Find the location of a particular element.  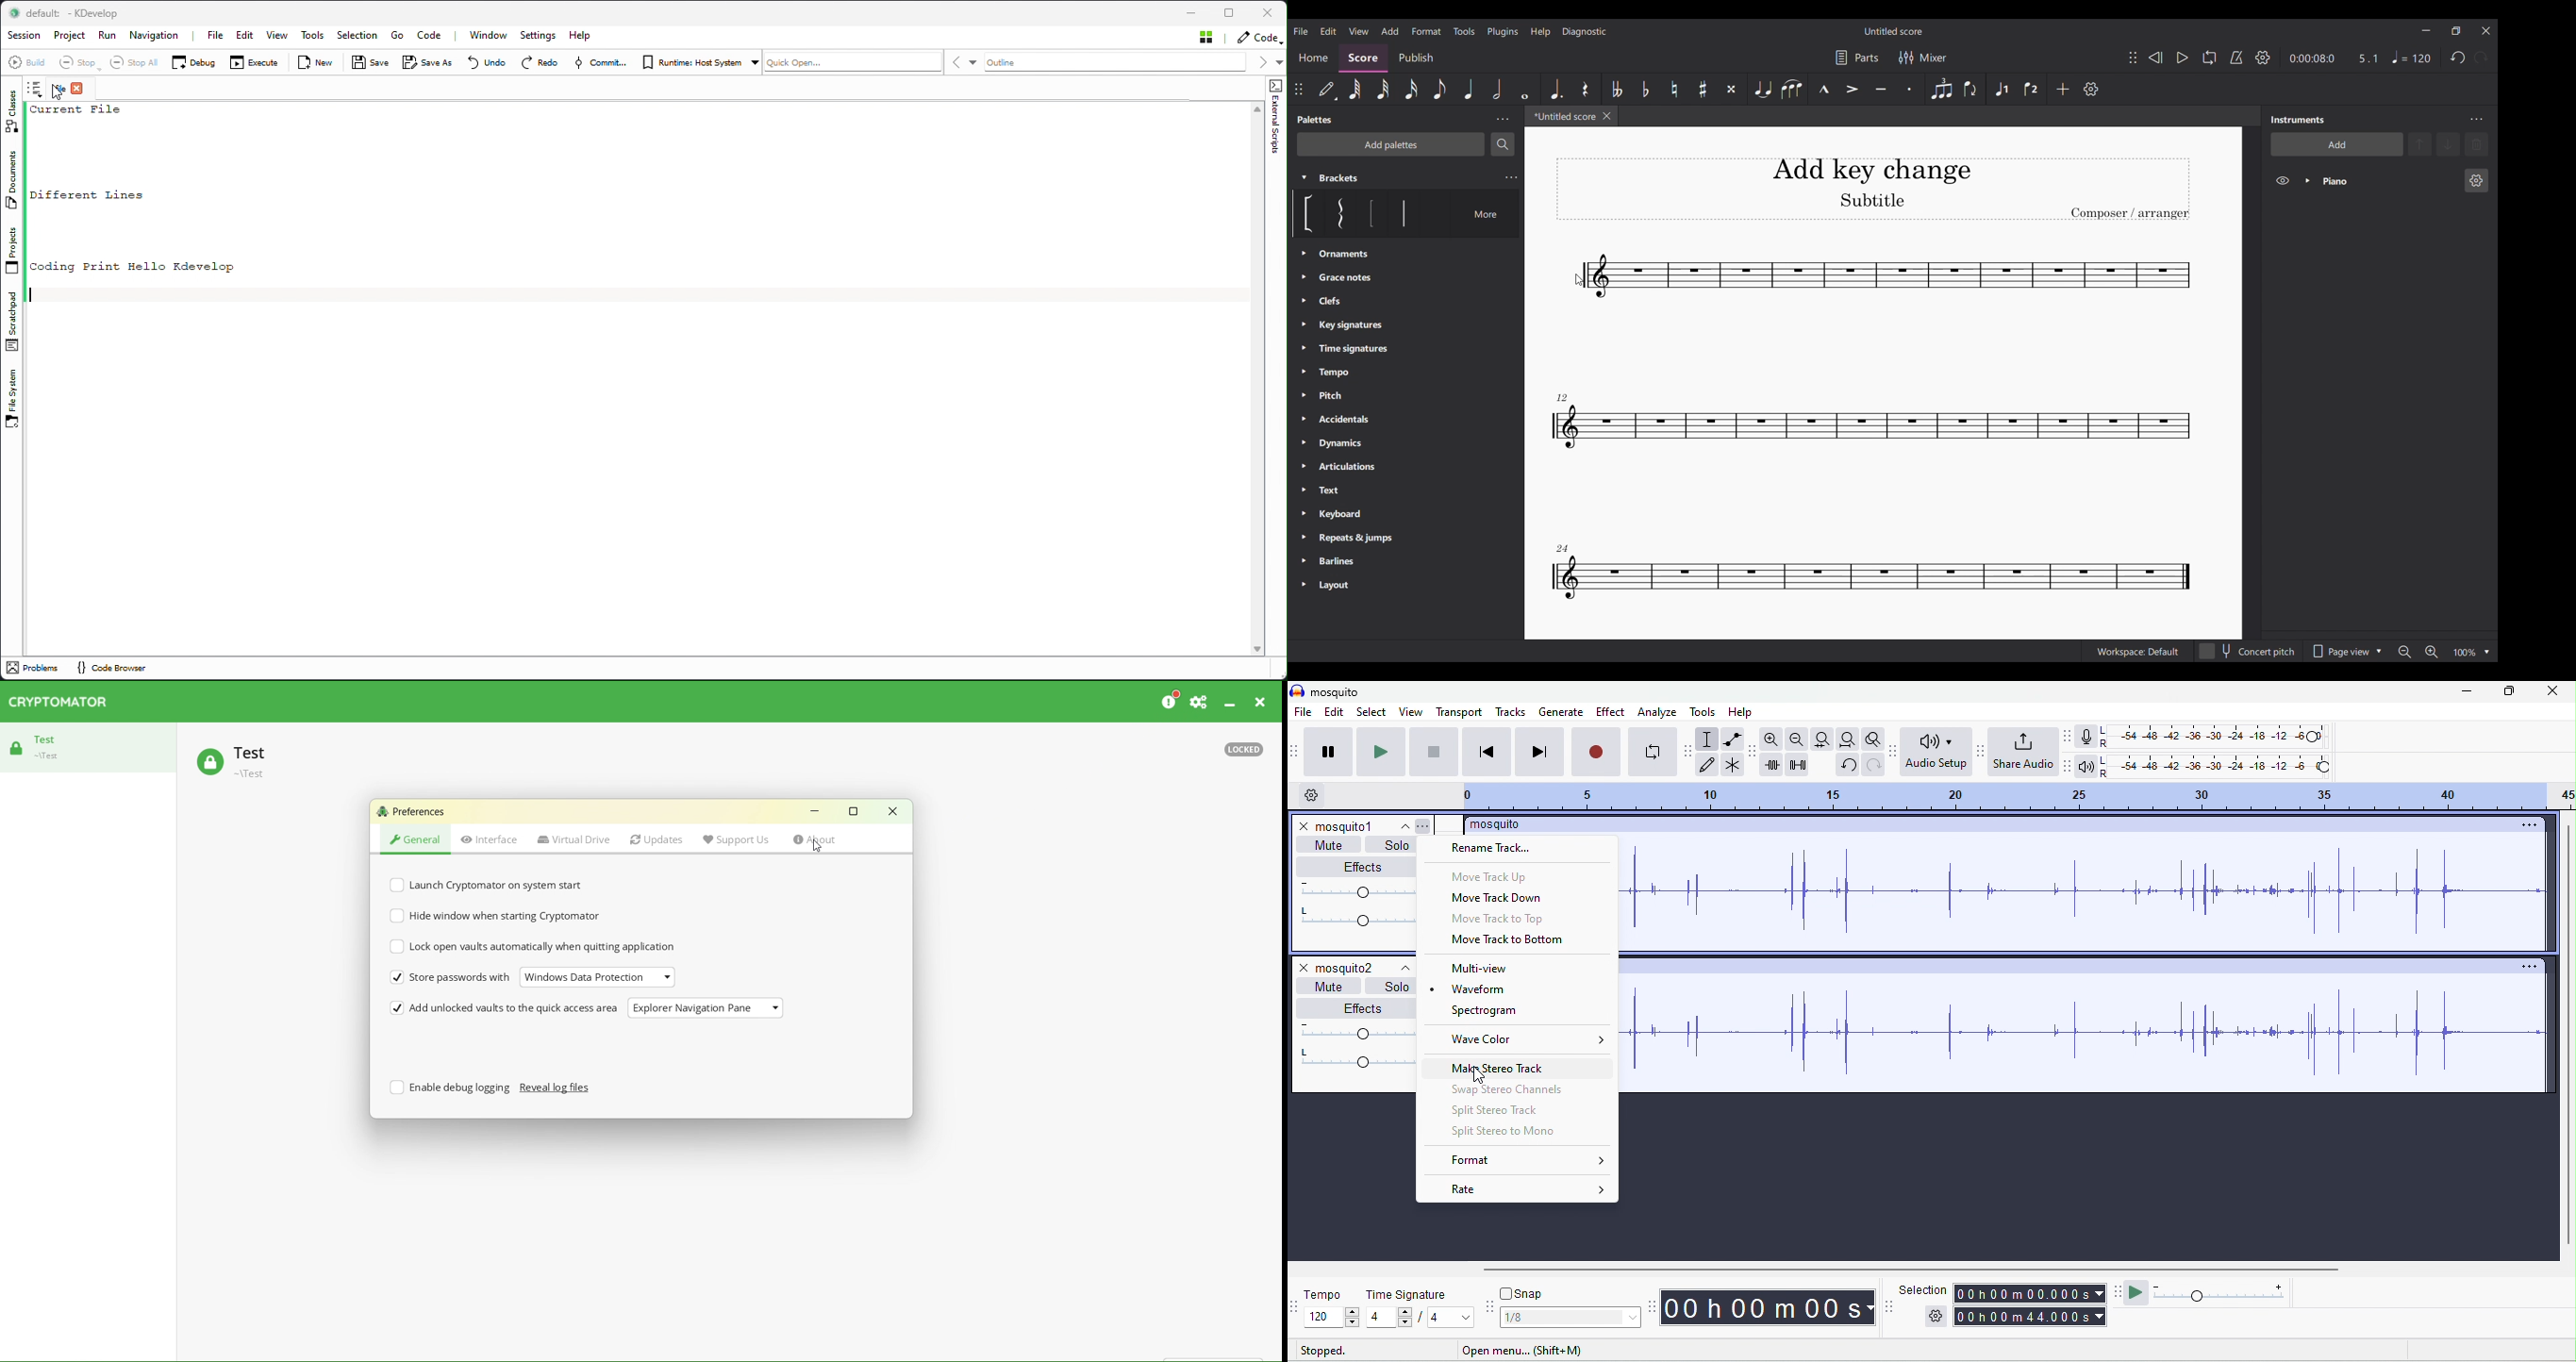

envelop is located at coordinates (1733, 738).